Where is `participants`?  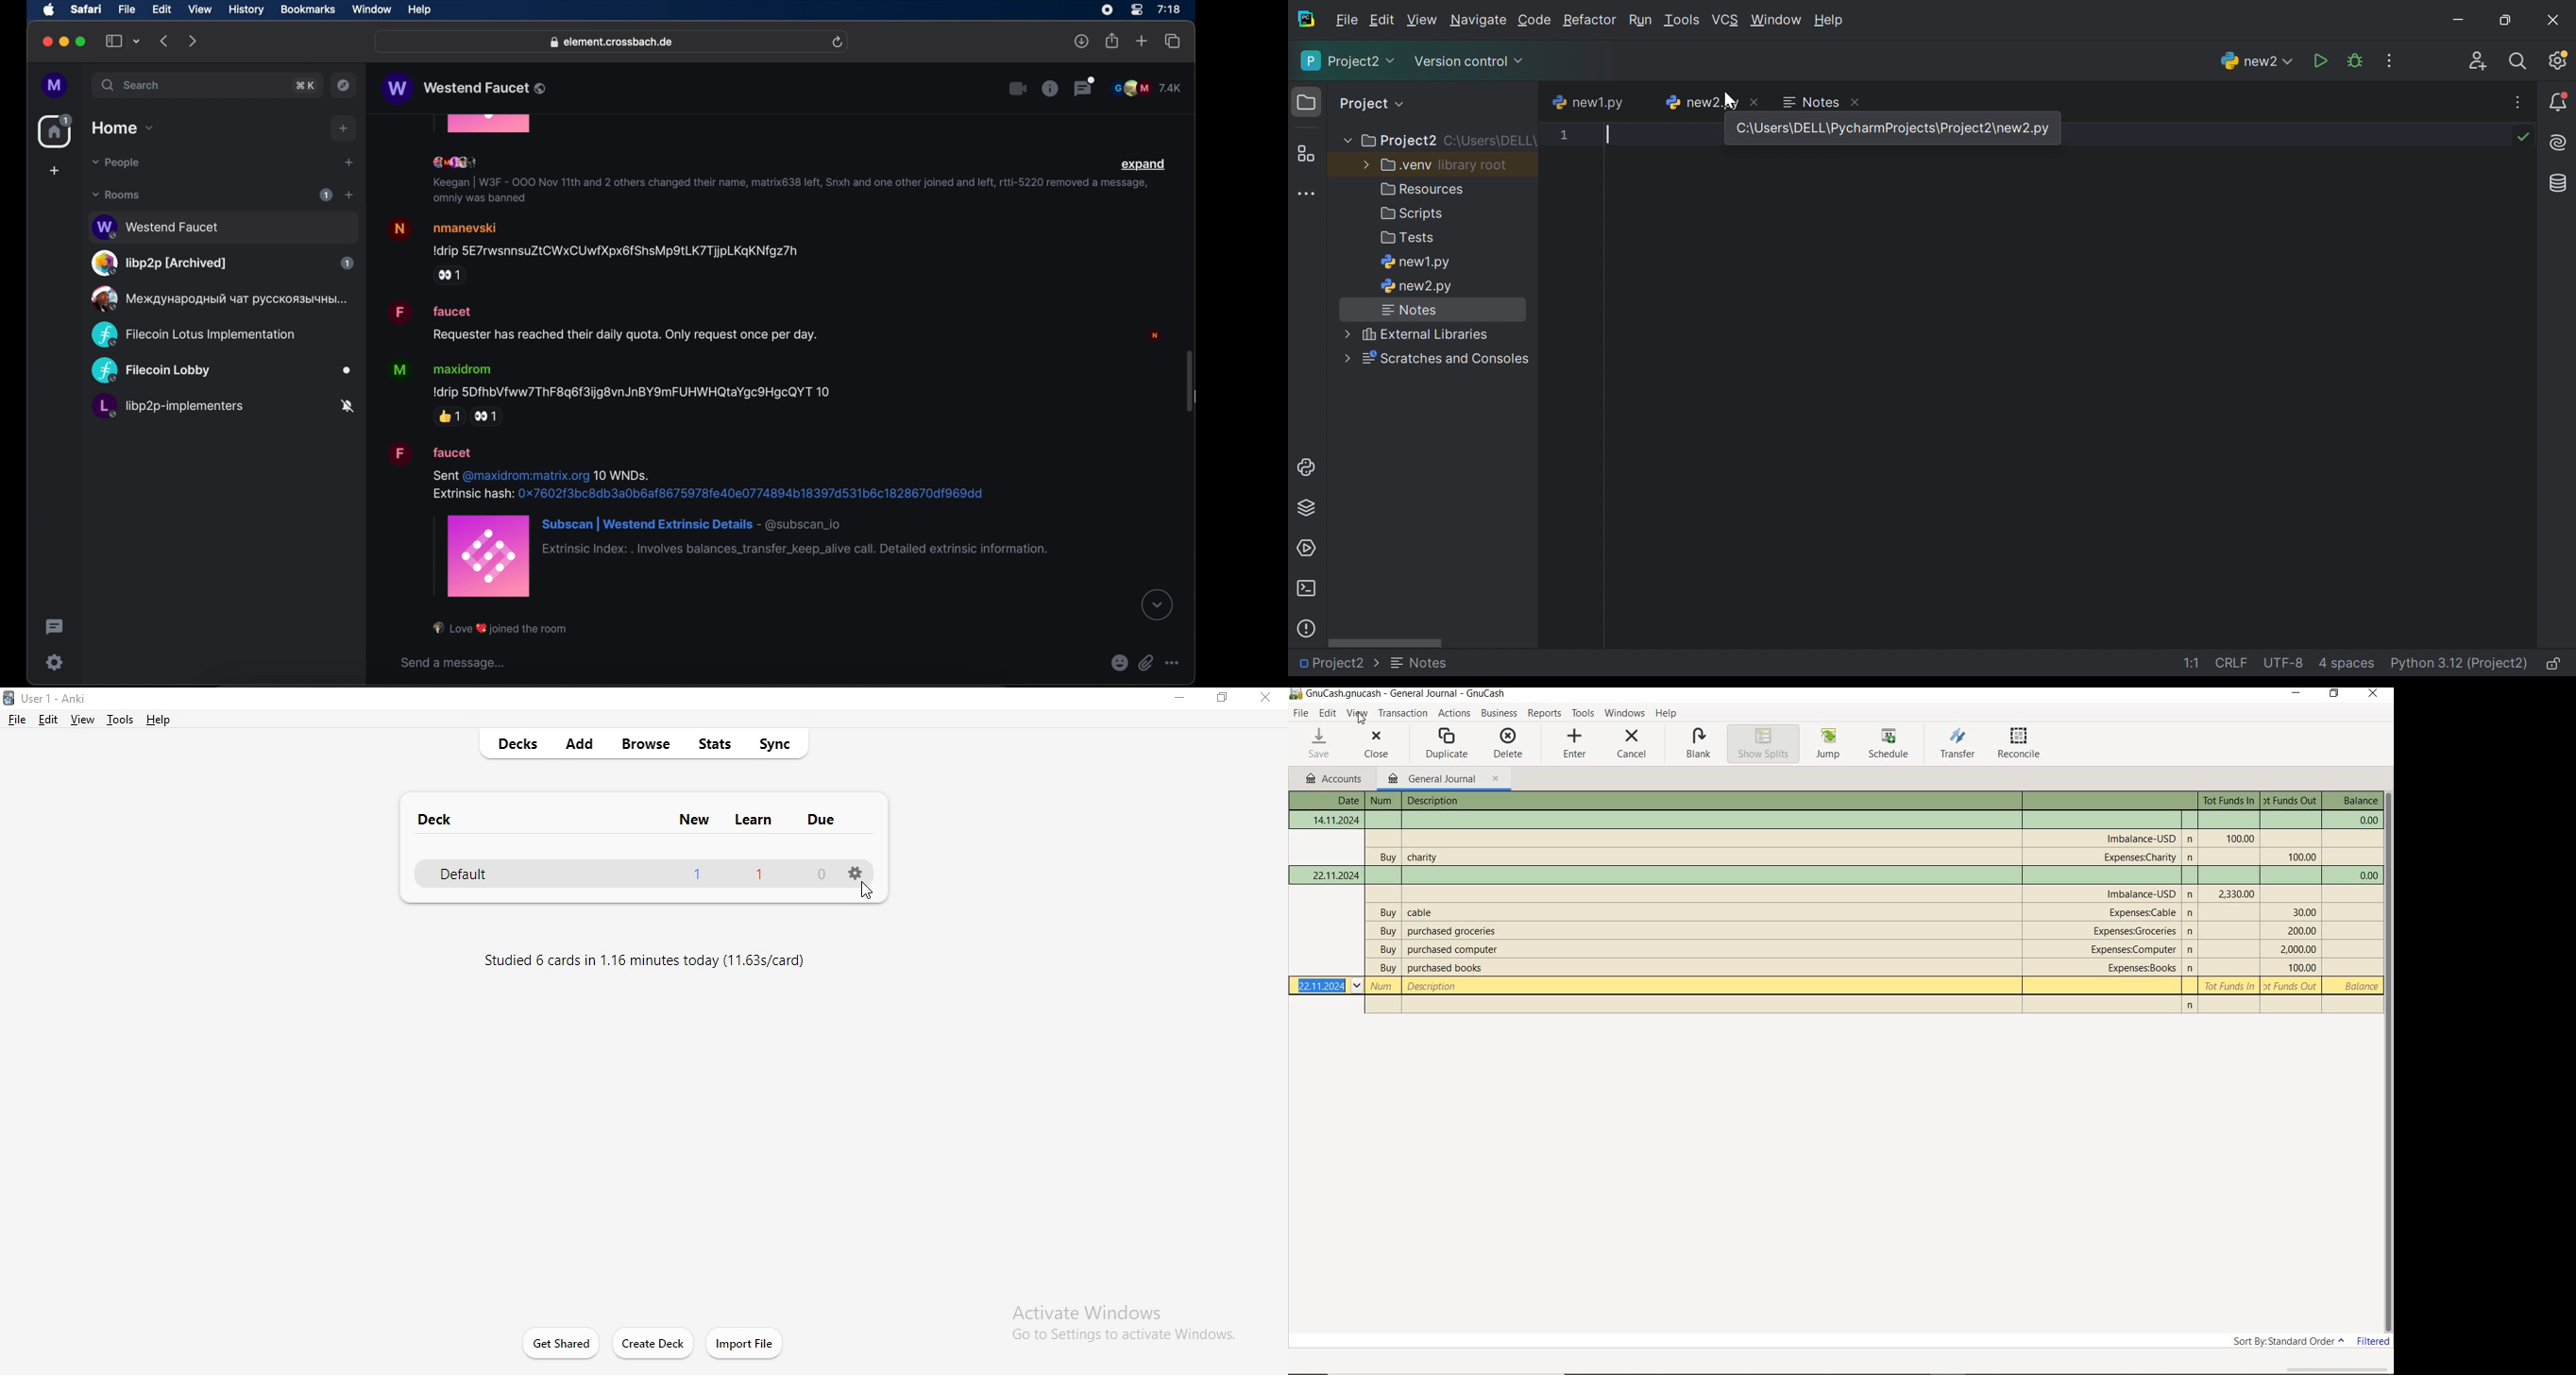
participants is located at coordinates (458, 163).